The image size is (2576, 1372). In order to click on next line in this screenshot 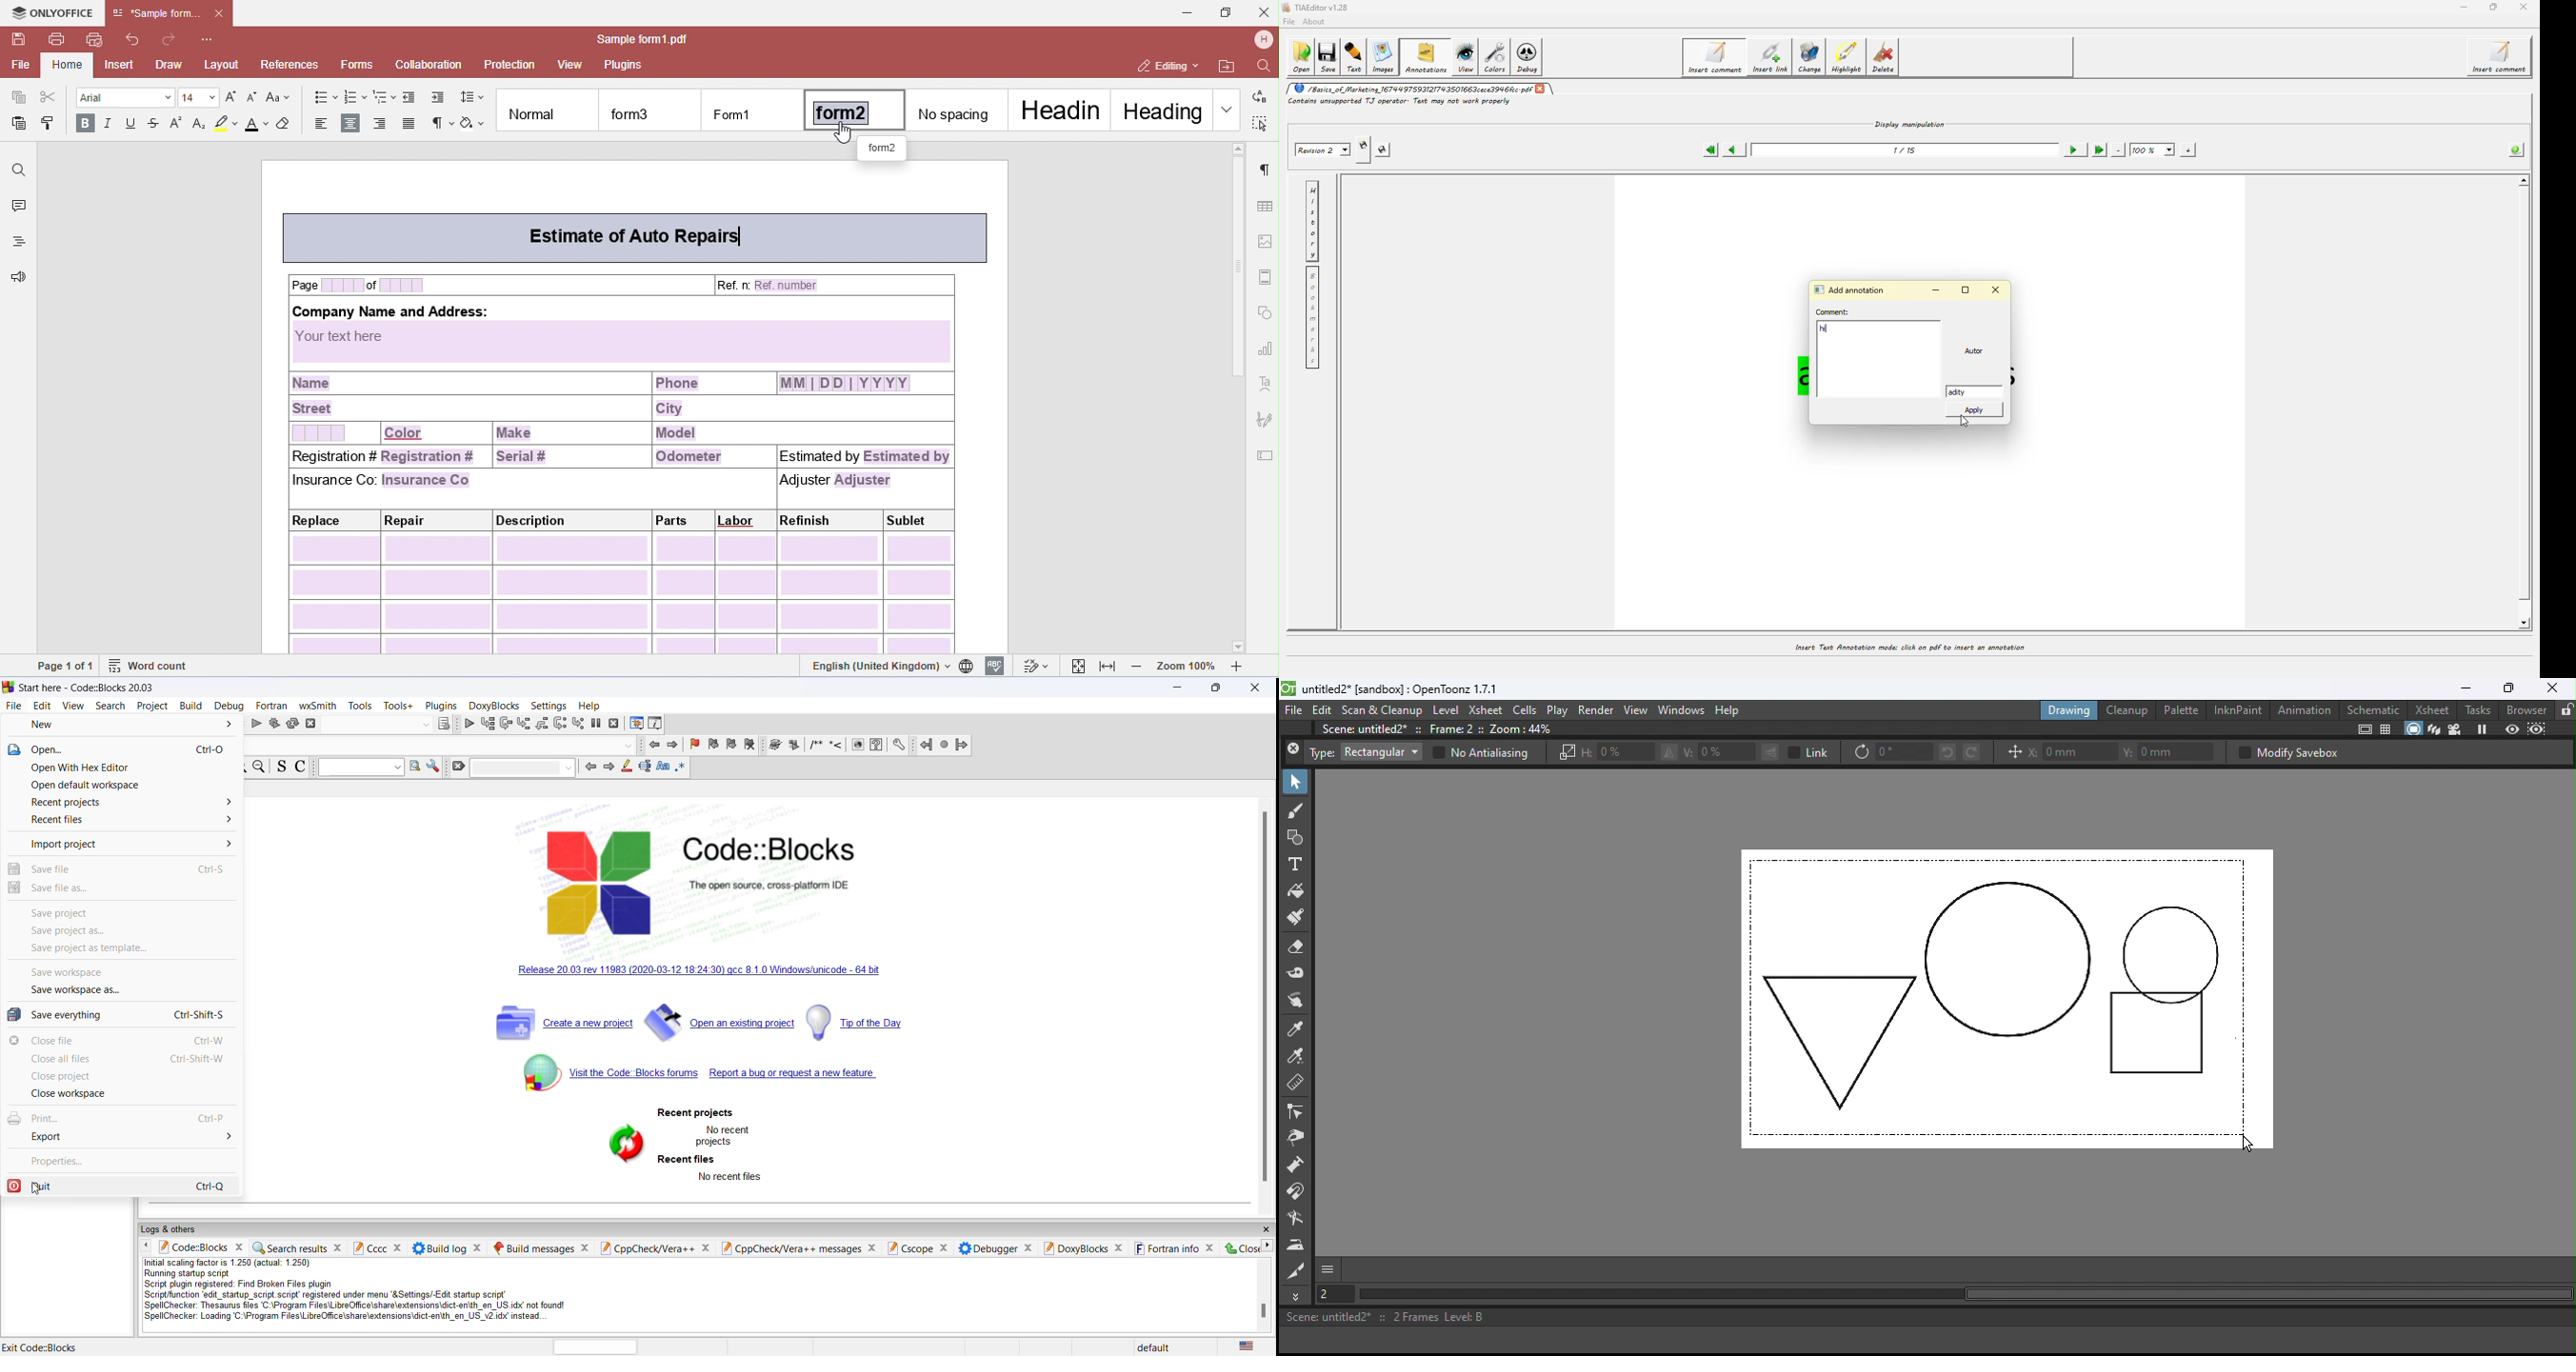, I will do `click(506, 724)`.